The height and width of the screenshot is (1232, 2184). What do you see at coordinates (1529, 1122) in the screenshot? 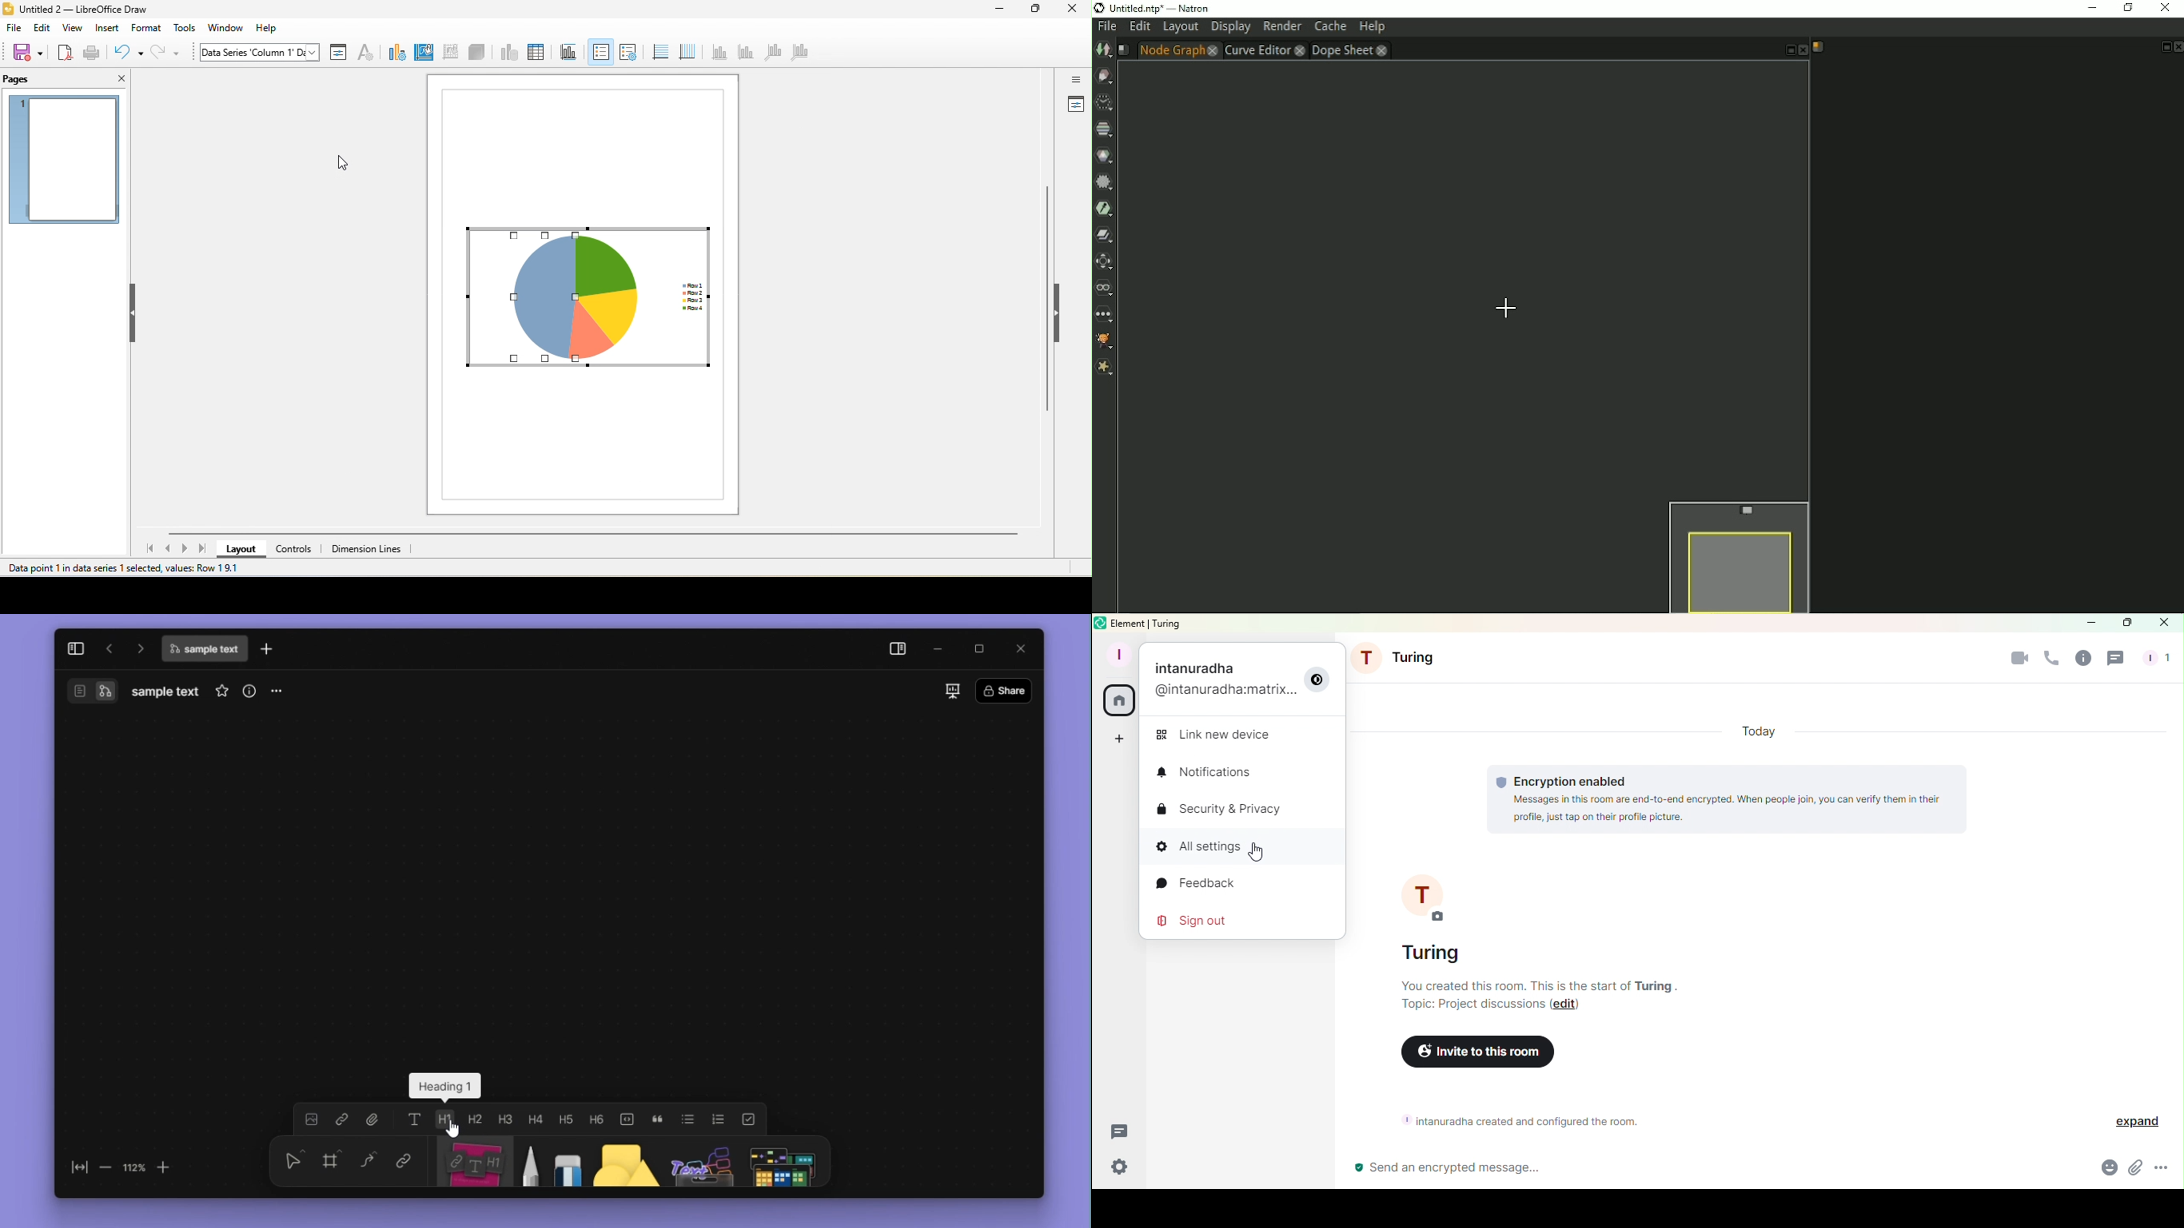
I see `Room information` at bounding box center [1529, 1122].